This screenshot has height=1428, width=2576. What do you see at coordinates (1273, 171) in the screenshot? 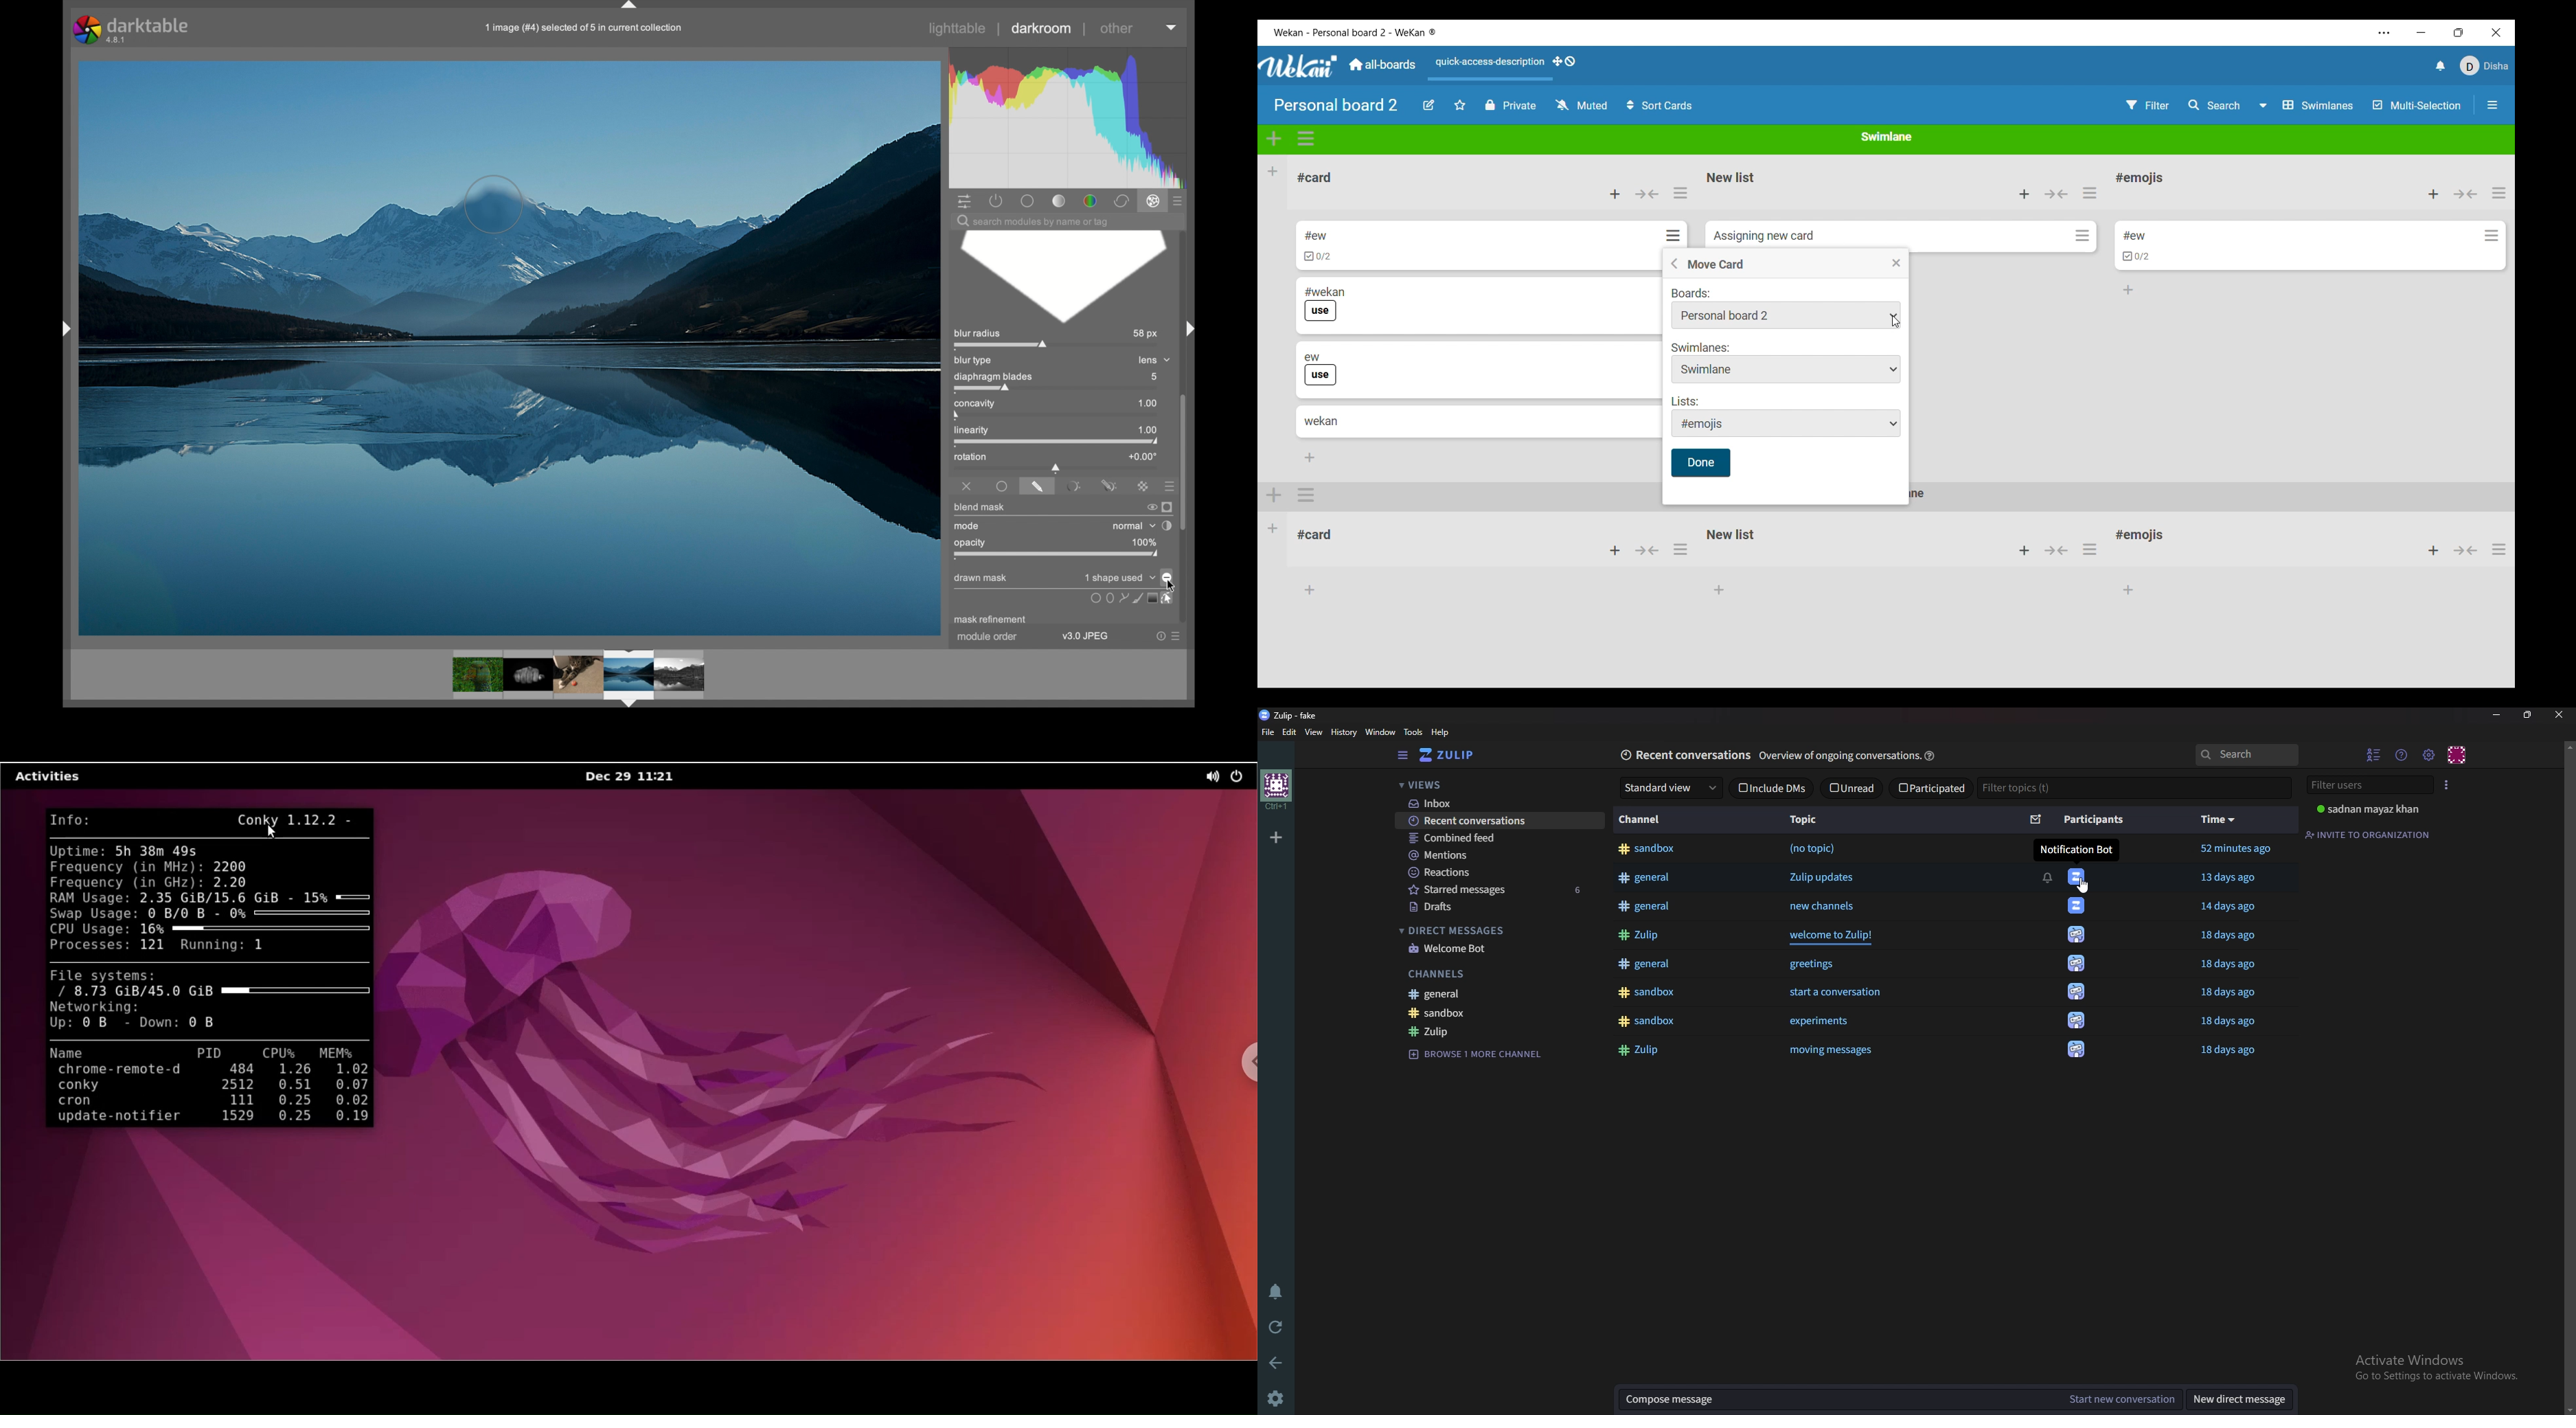
I see `Add list` at bounding box center [1273, 171].